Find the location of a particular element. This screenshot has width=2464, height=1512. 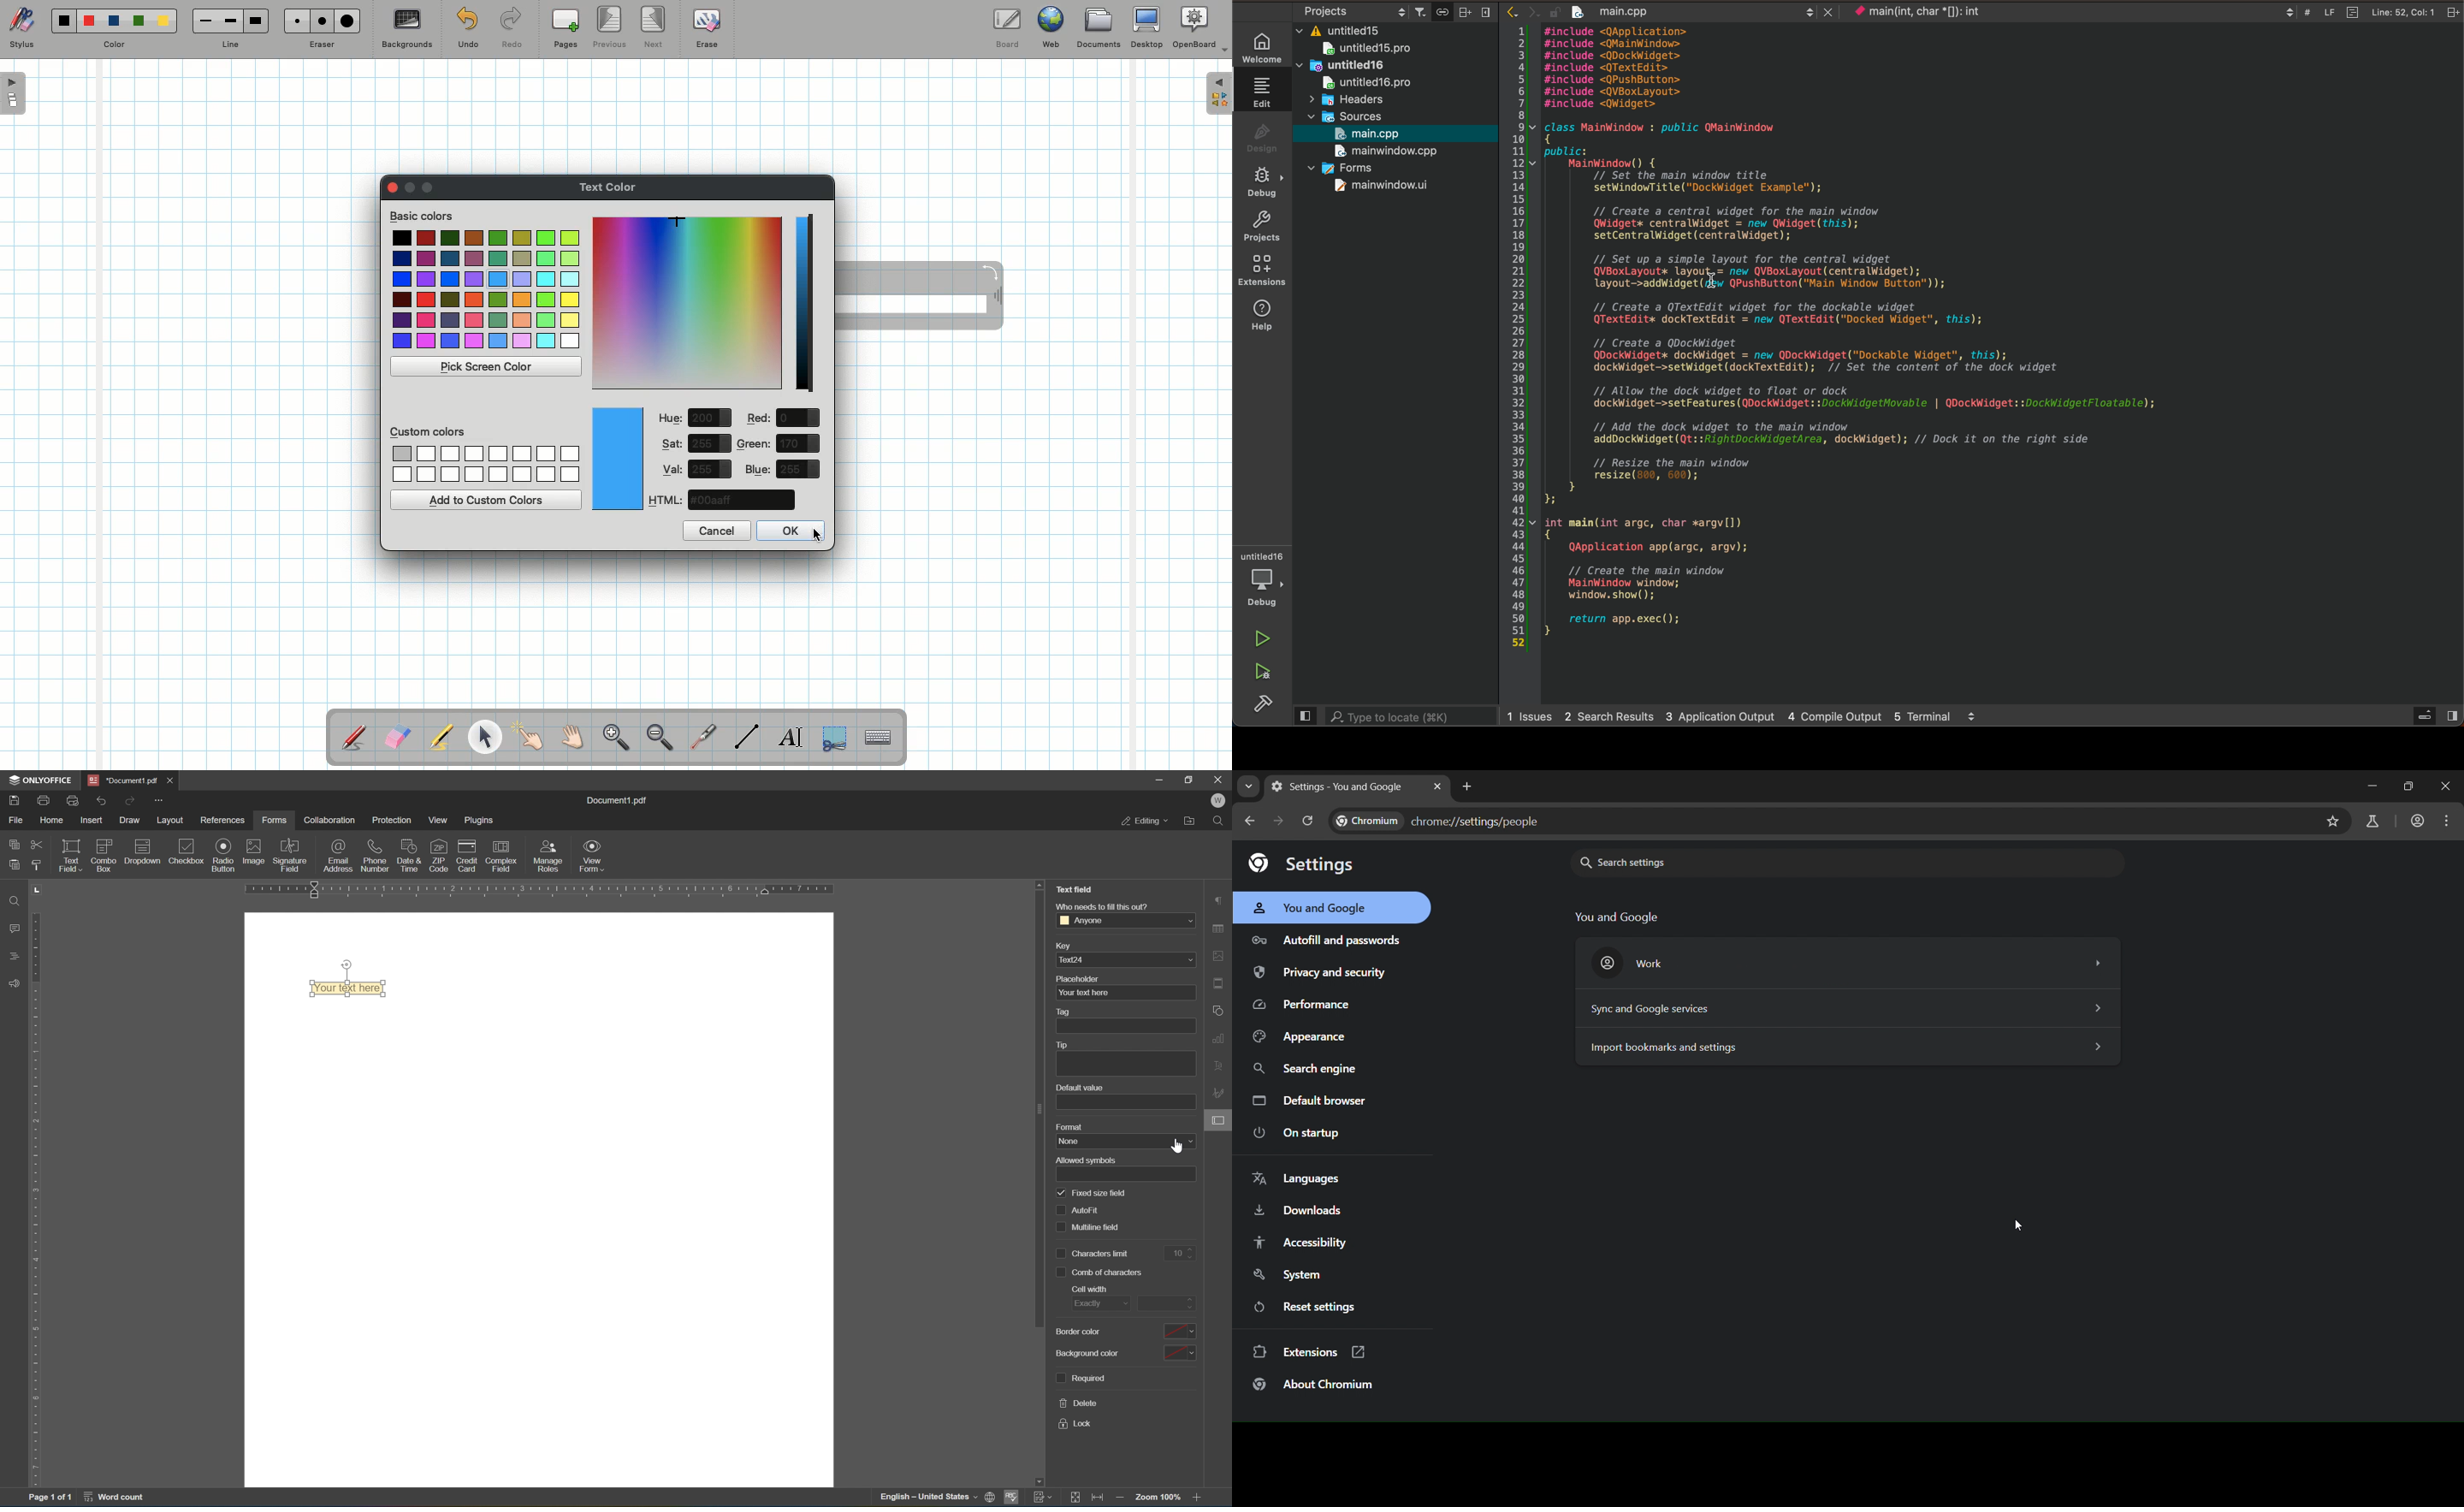

utofill and passwords is located at coordinates (1328, 936).